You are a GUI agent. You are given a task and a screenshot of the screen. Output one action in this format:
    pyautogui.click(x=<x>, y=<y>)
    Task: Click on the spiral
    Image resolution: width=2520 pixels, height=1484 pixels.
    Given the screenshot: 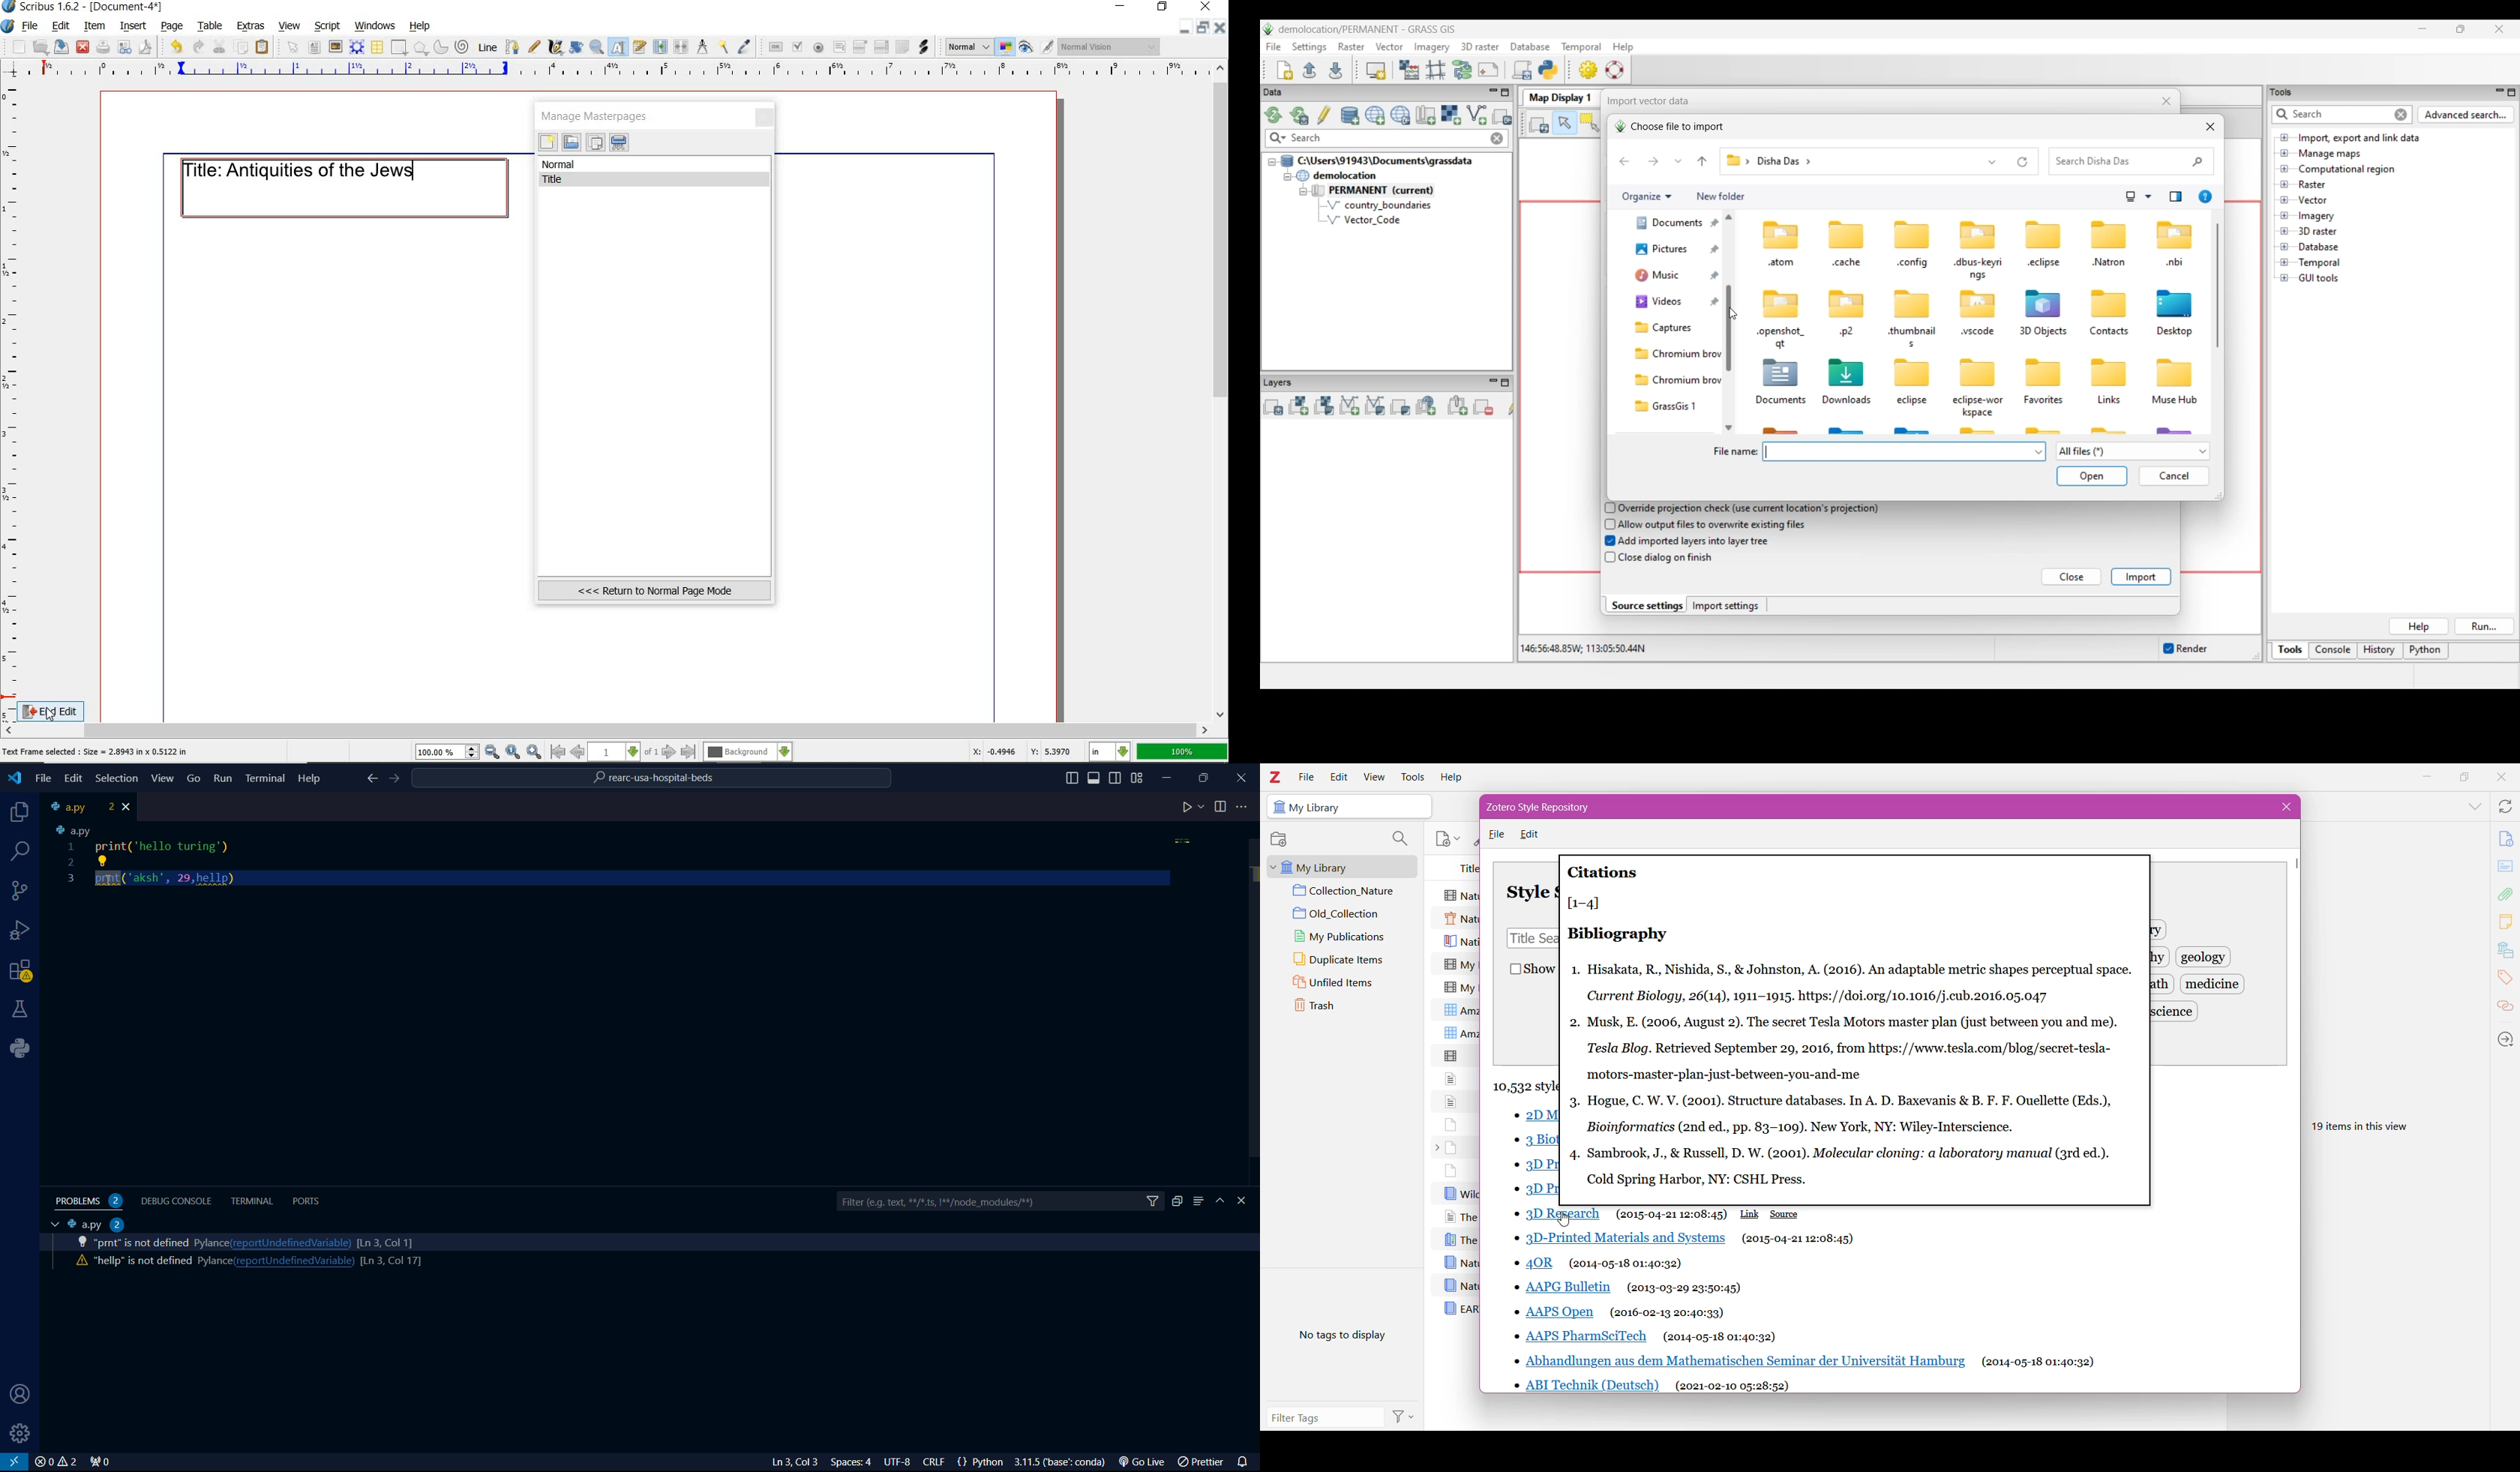 What is the action you would take?
    pyautogui.click(x=462, y=47)
    